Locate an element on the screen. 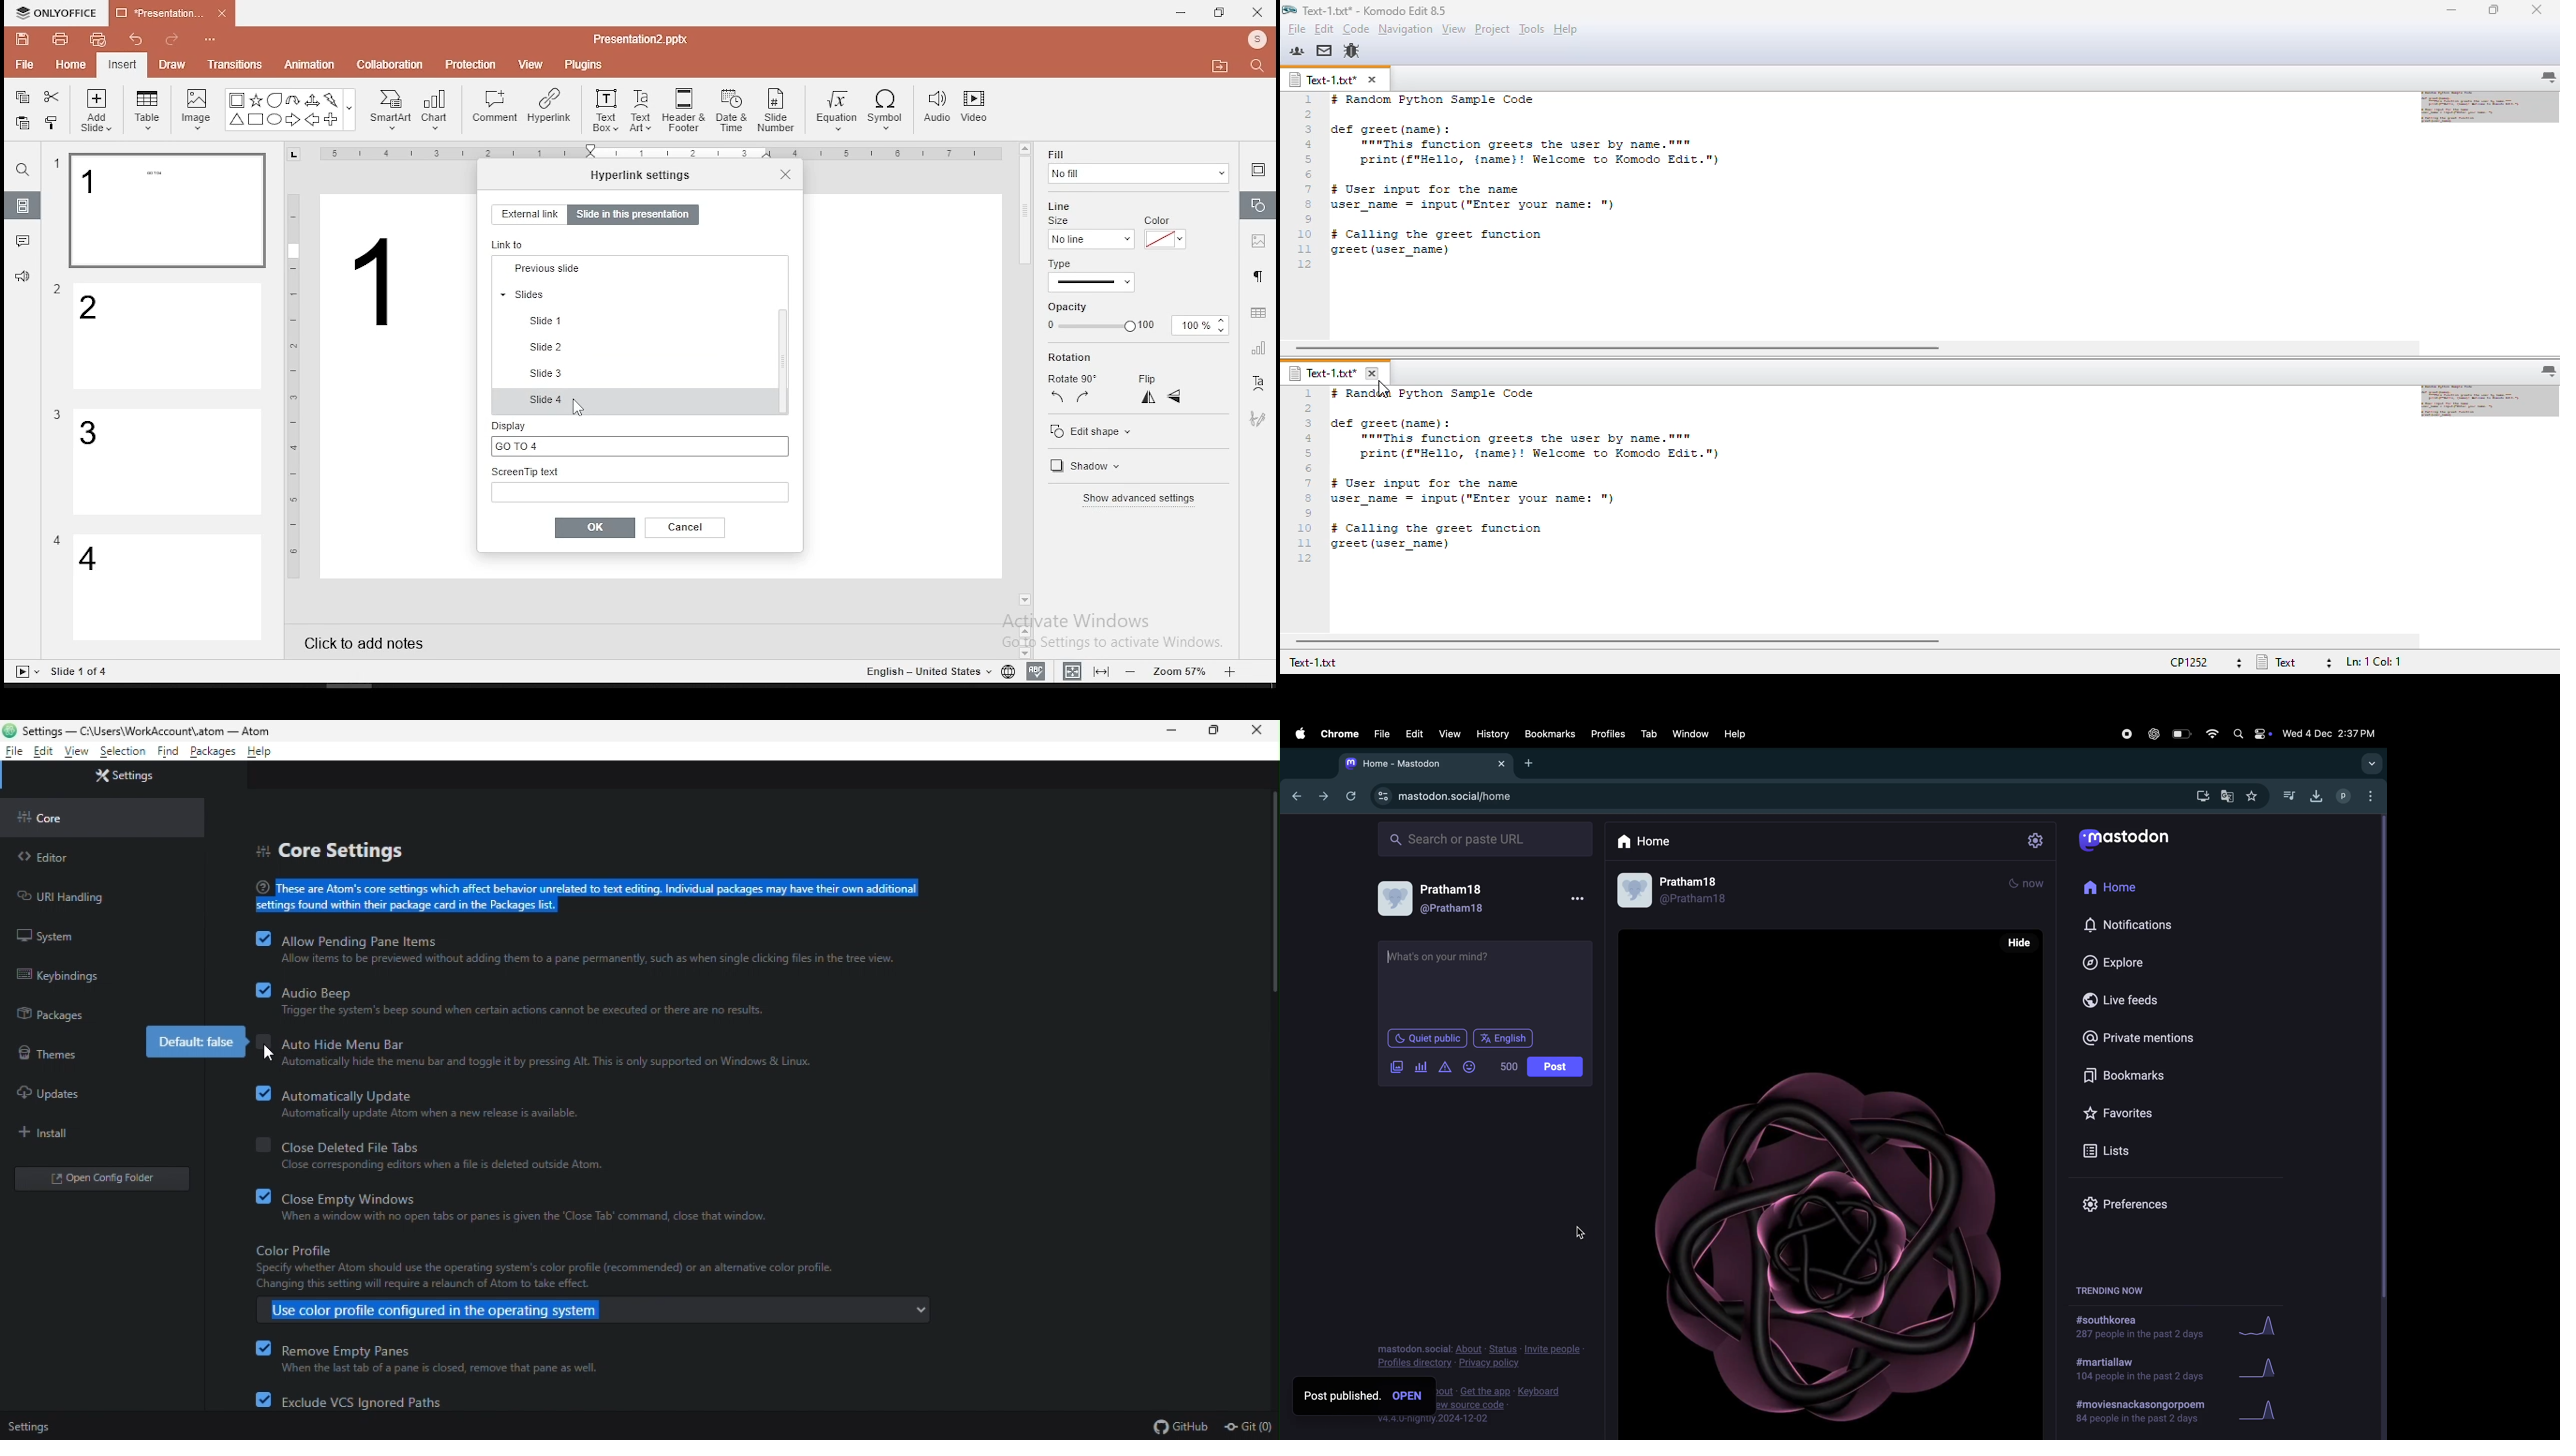  Home is located at coordinates (1646, 841).